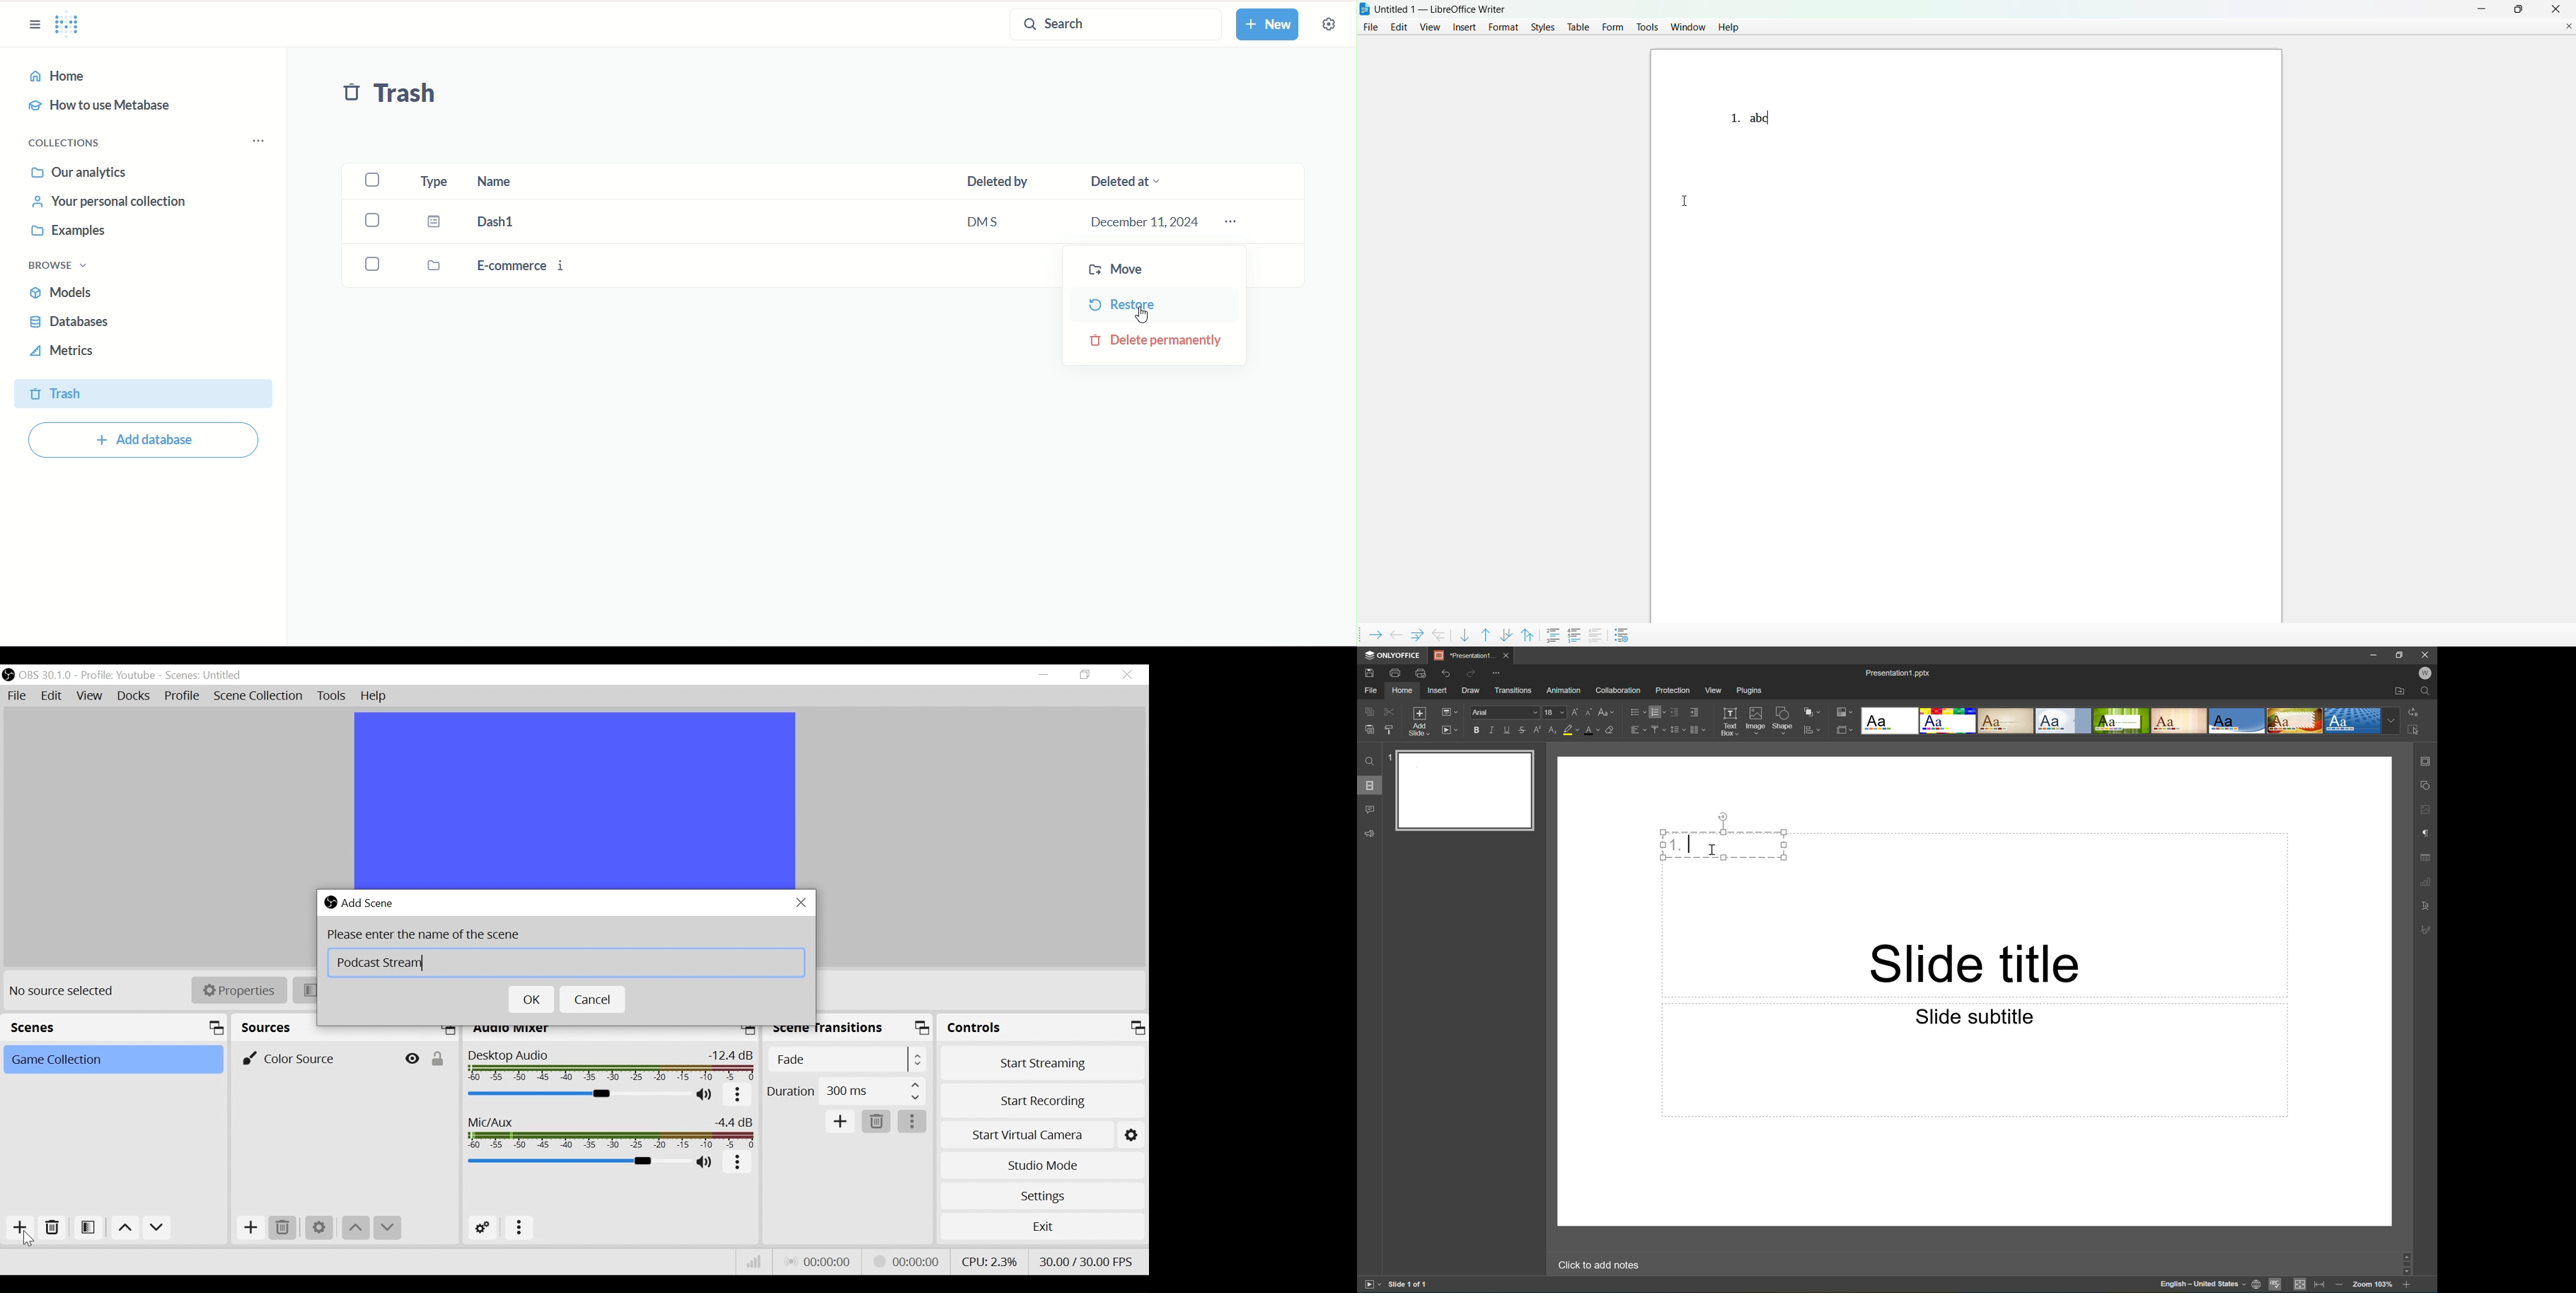  What do you see at coordinates (532, 1000) in the screenshot?
I see `OK` at bounding box center [532, 1000].